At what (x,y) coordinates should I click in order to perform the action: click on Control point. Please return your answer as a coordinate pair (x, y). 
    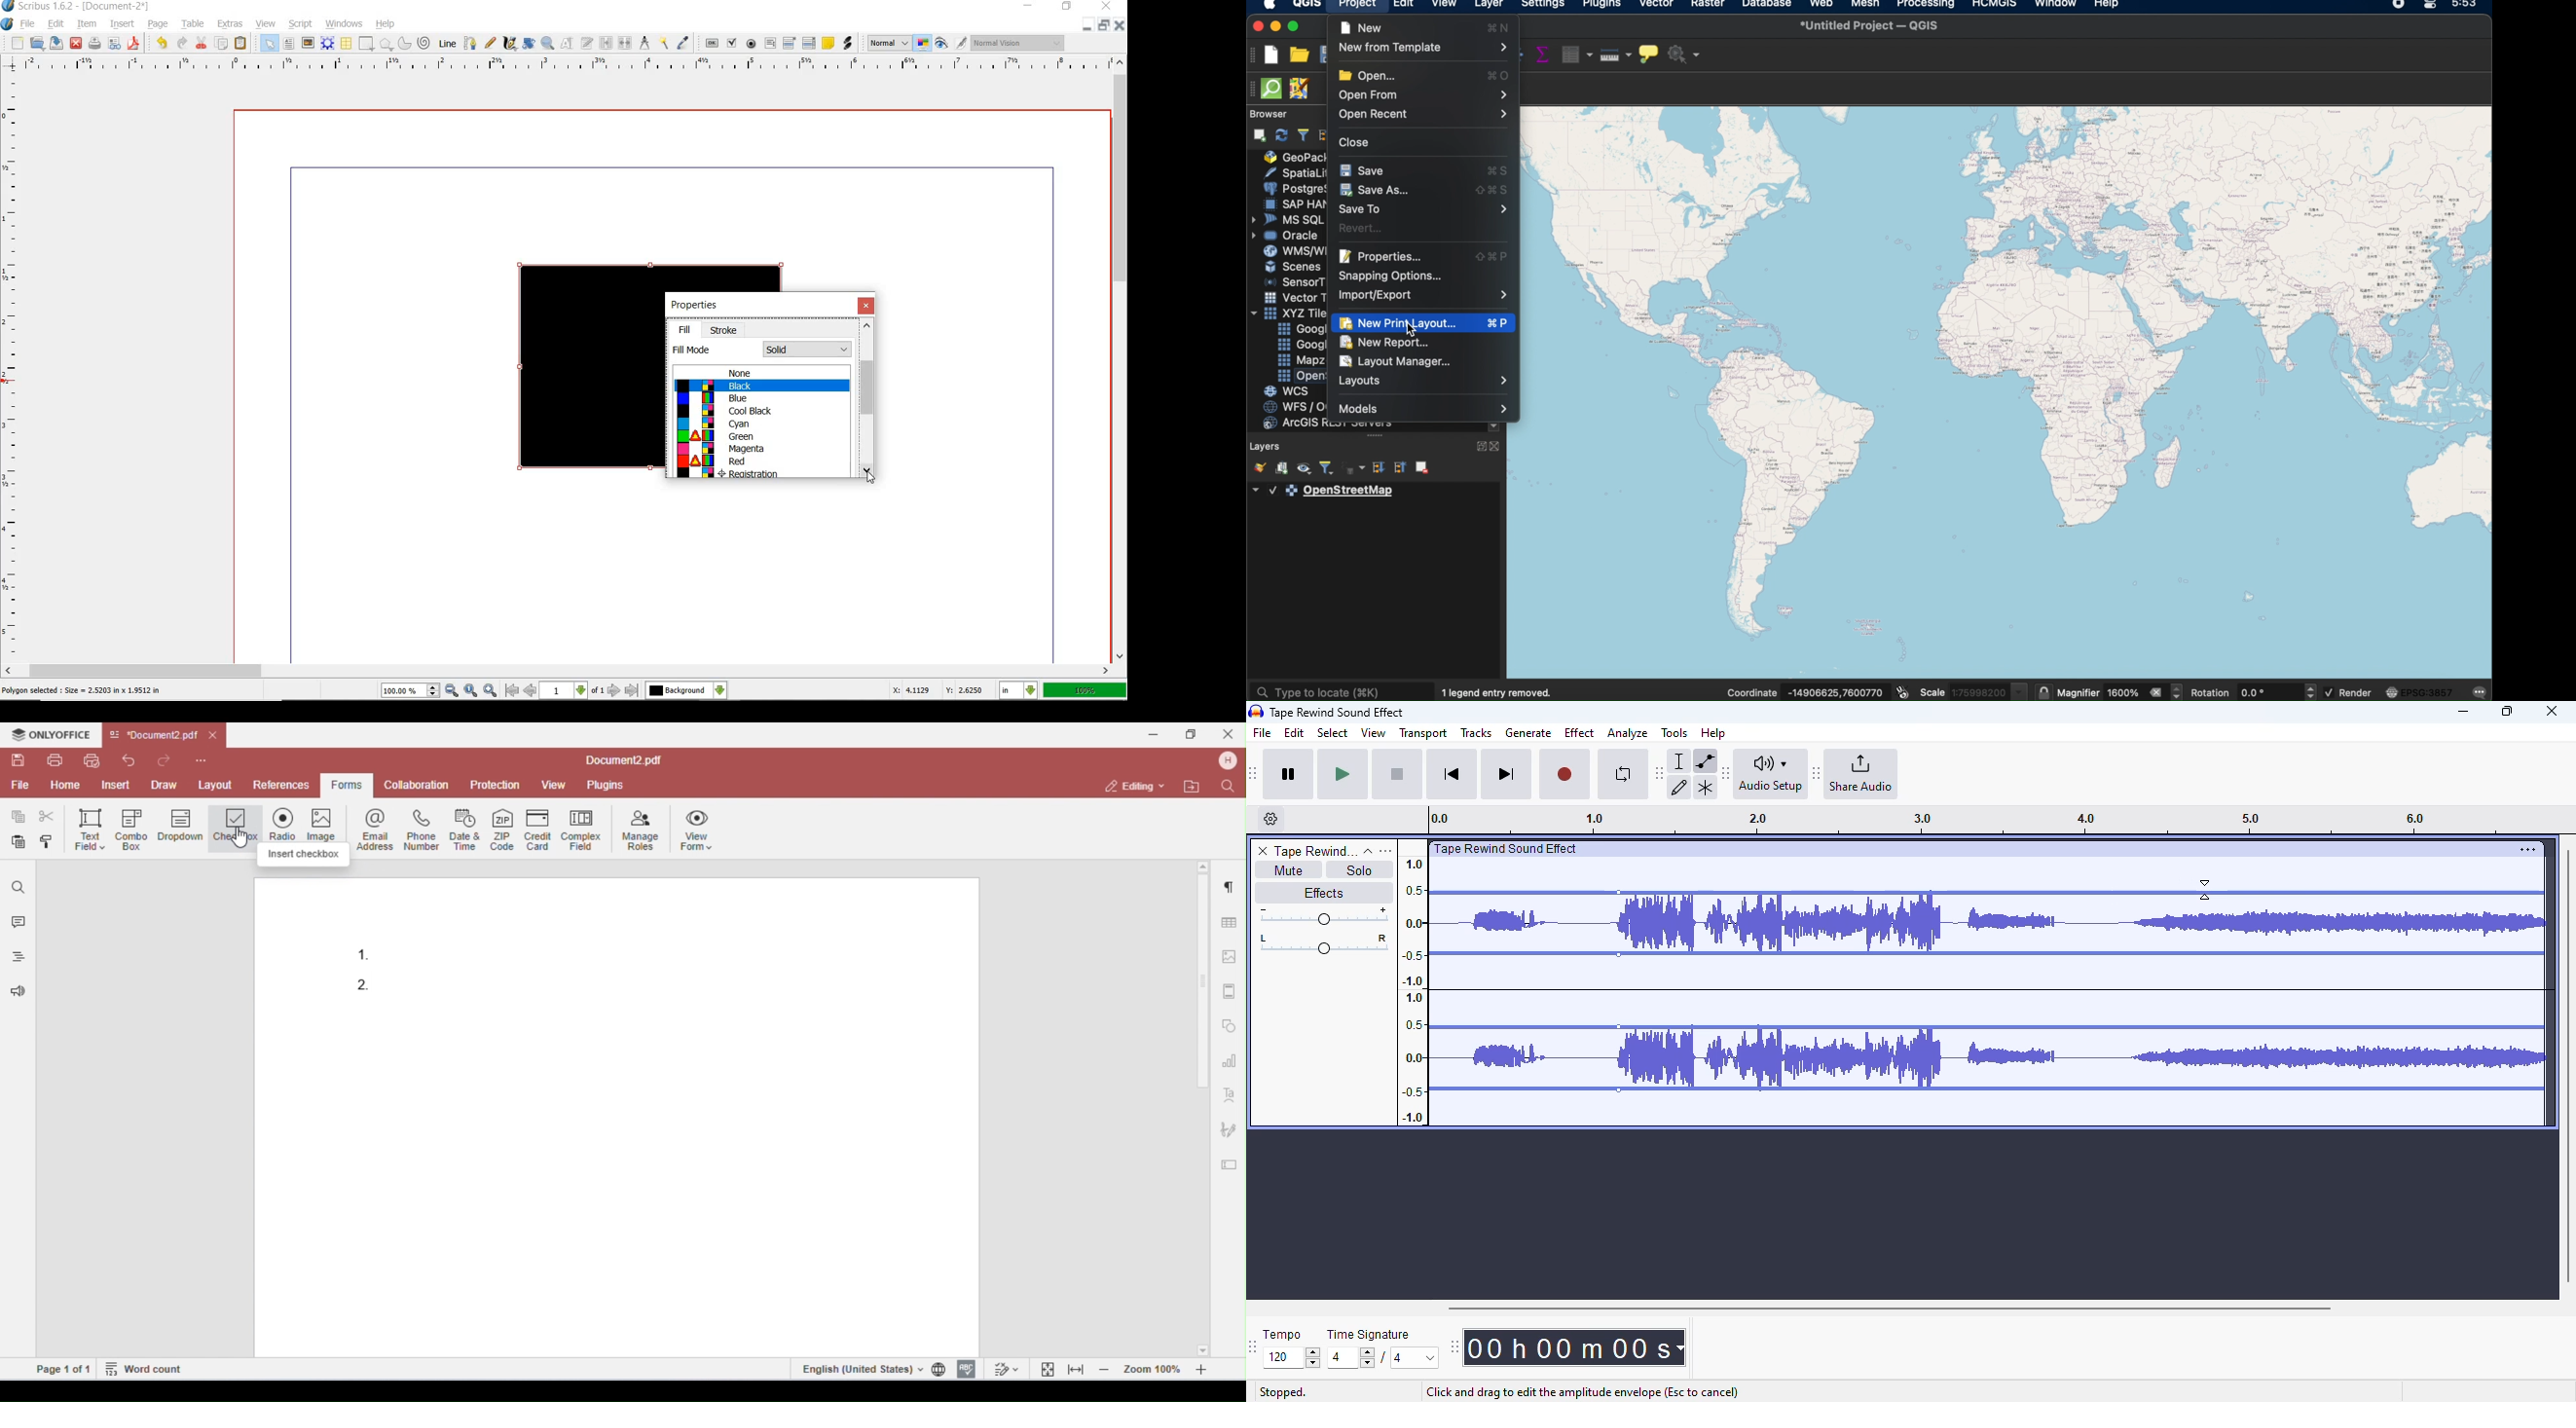
    Looking at the image, I should click on (1618, 954).